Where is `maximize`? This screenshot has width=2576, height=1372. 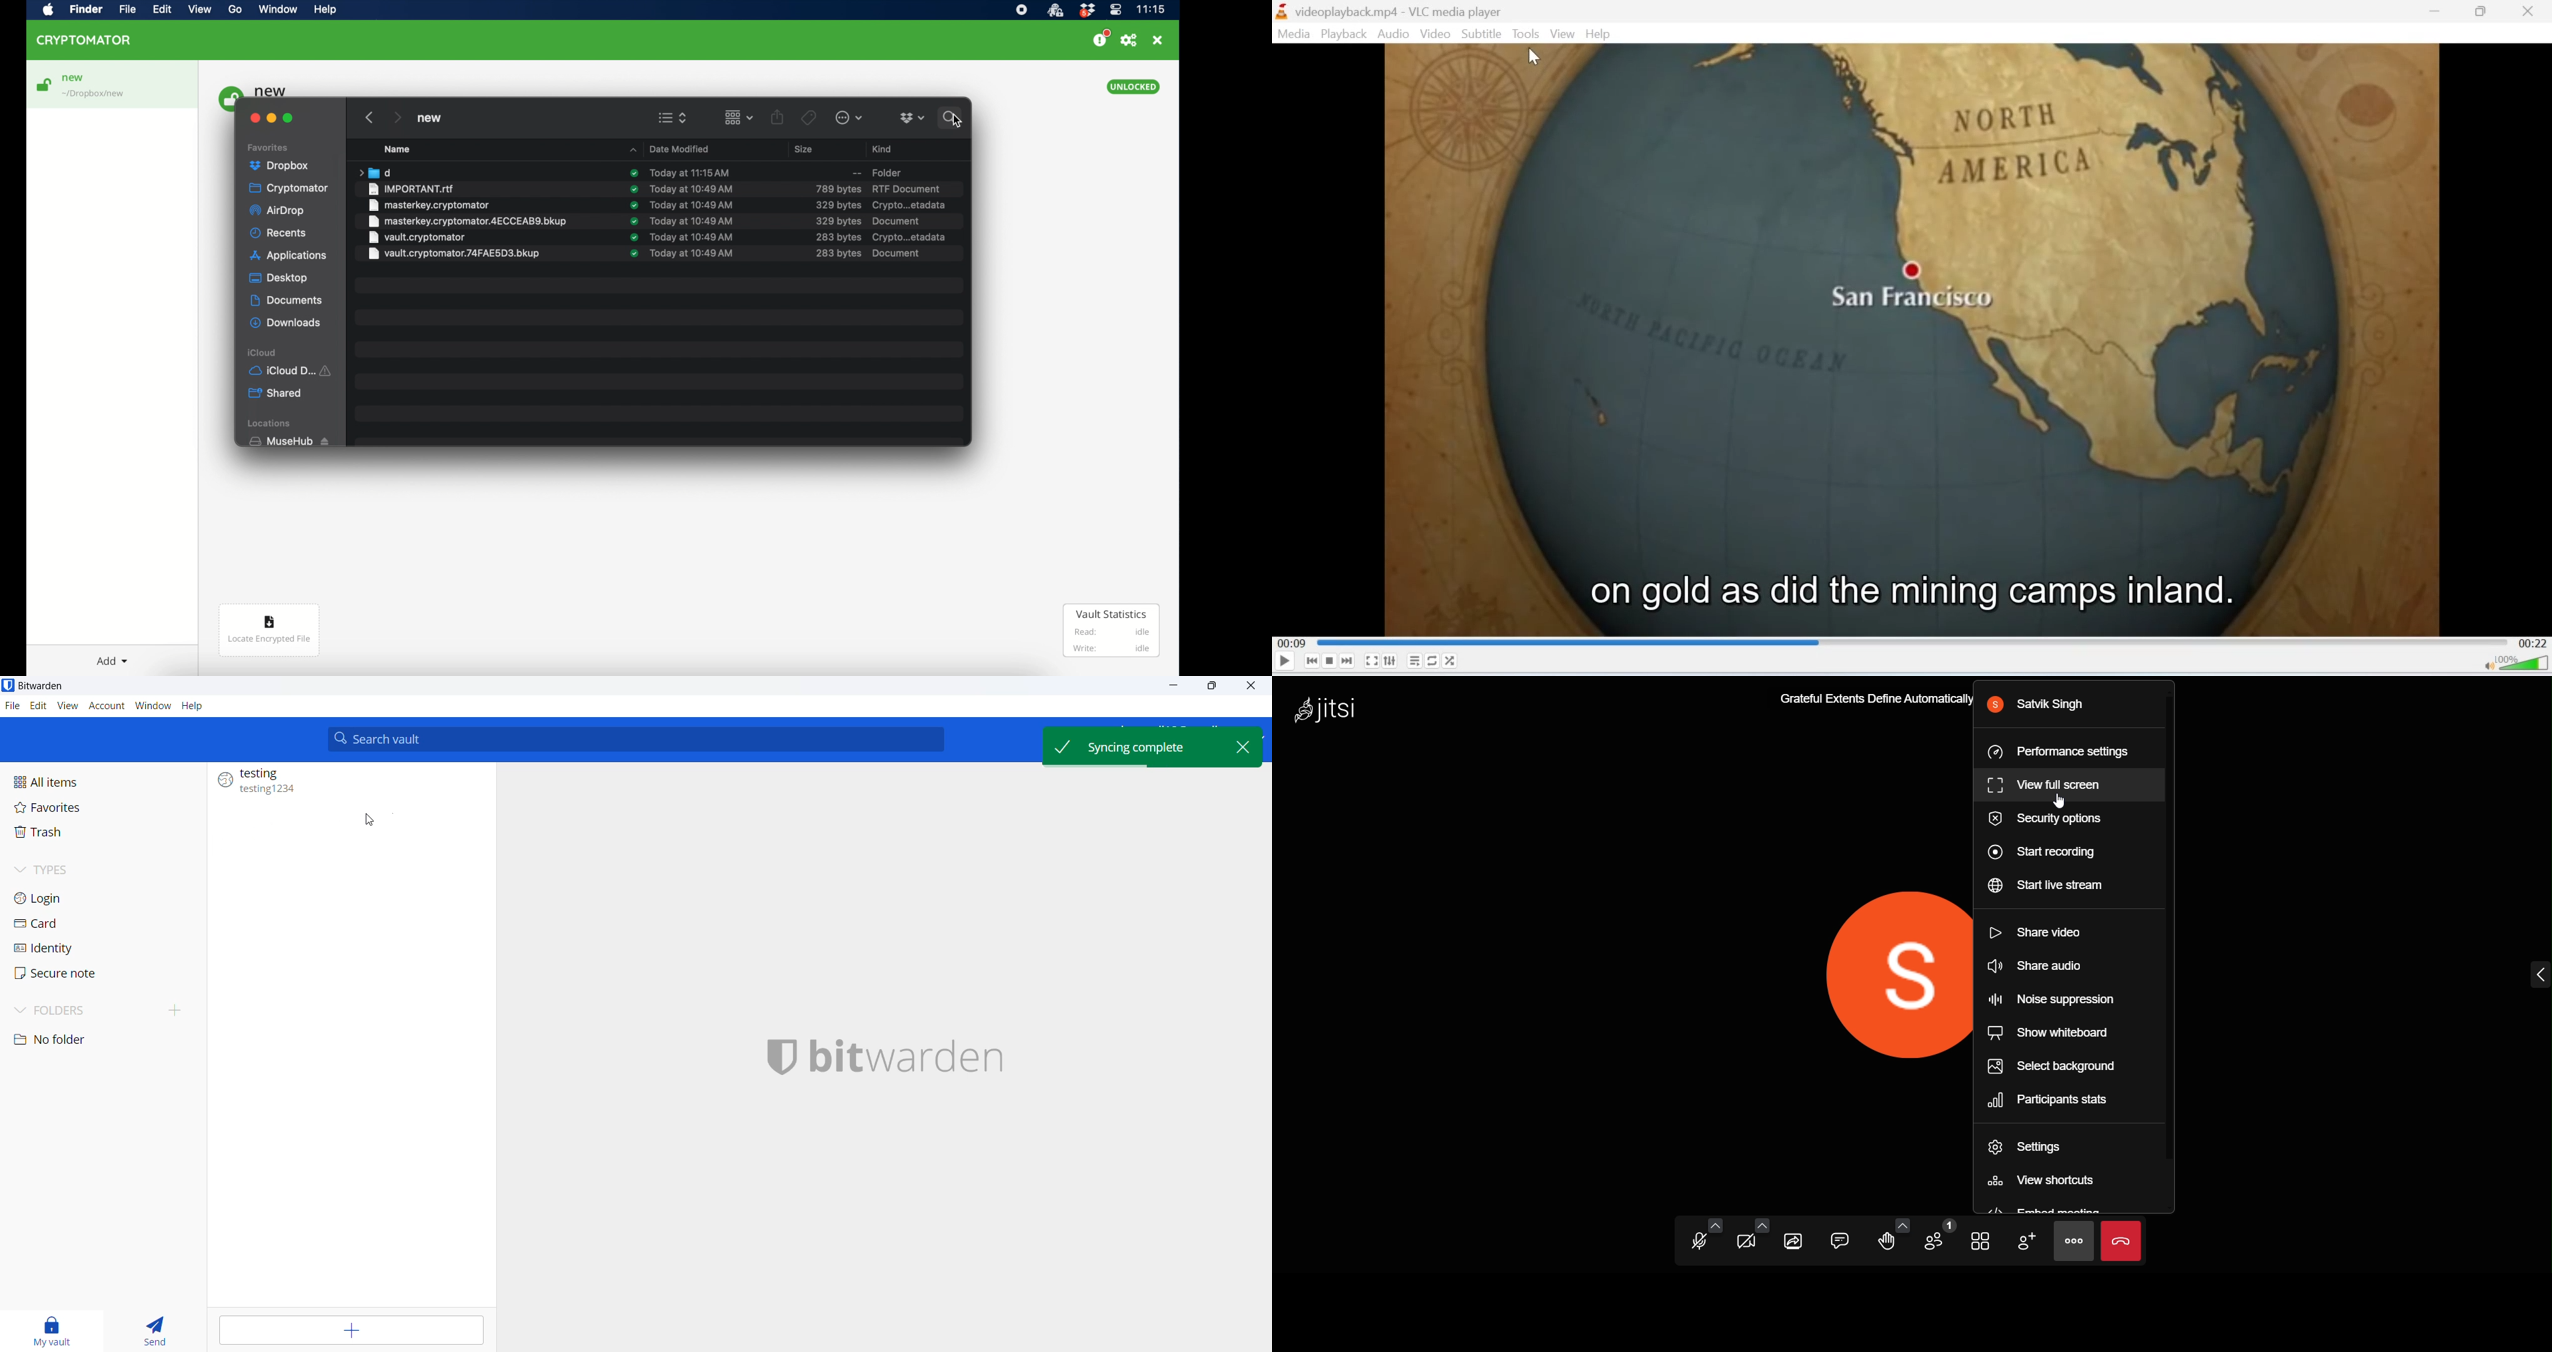 maximize is located at coordinates (289, 118).